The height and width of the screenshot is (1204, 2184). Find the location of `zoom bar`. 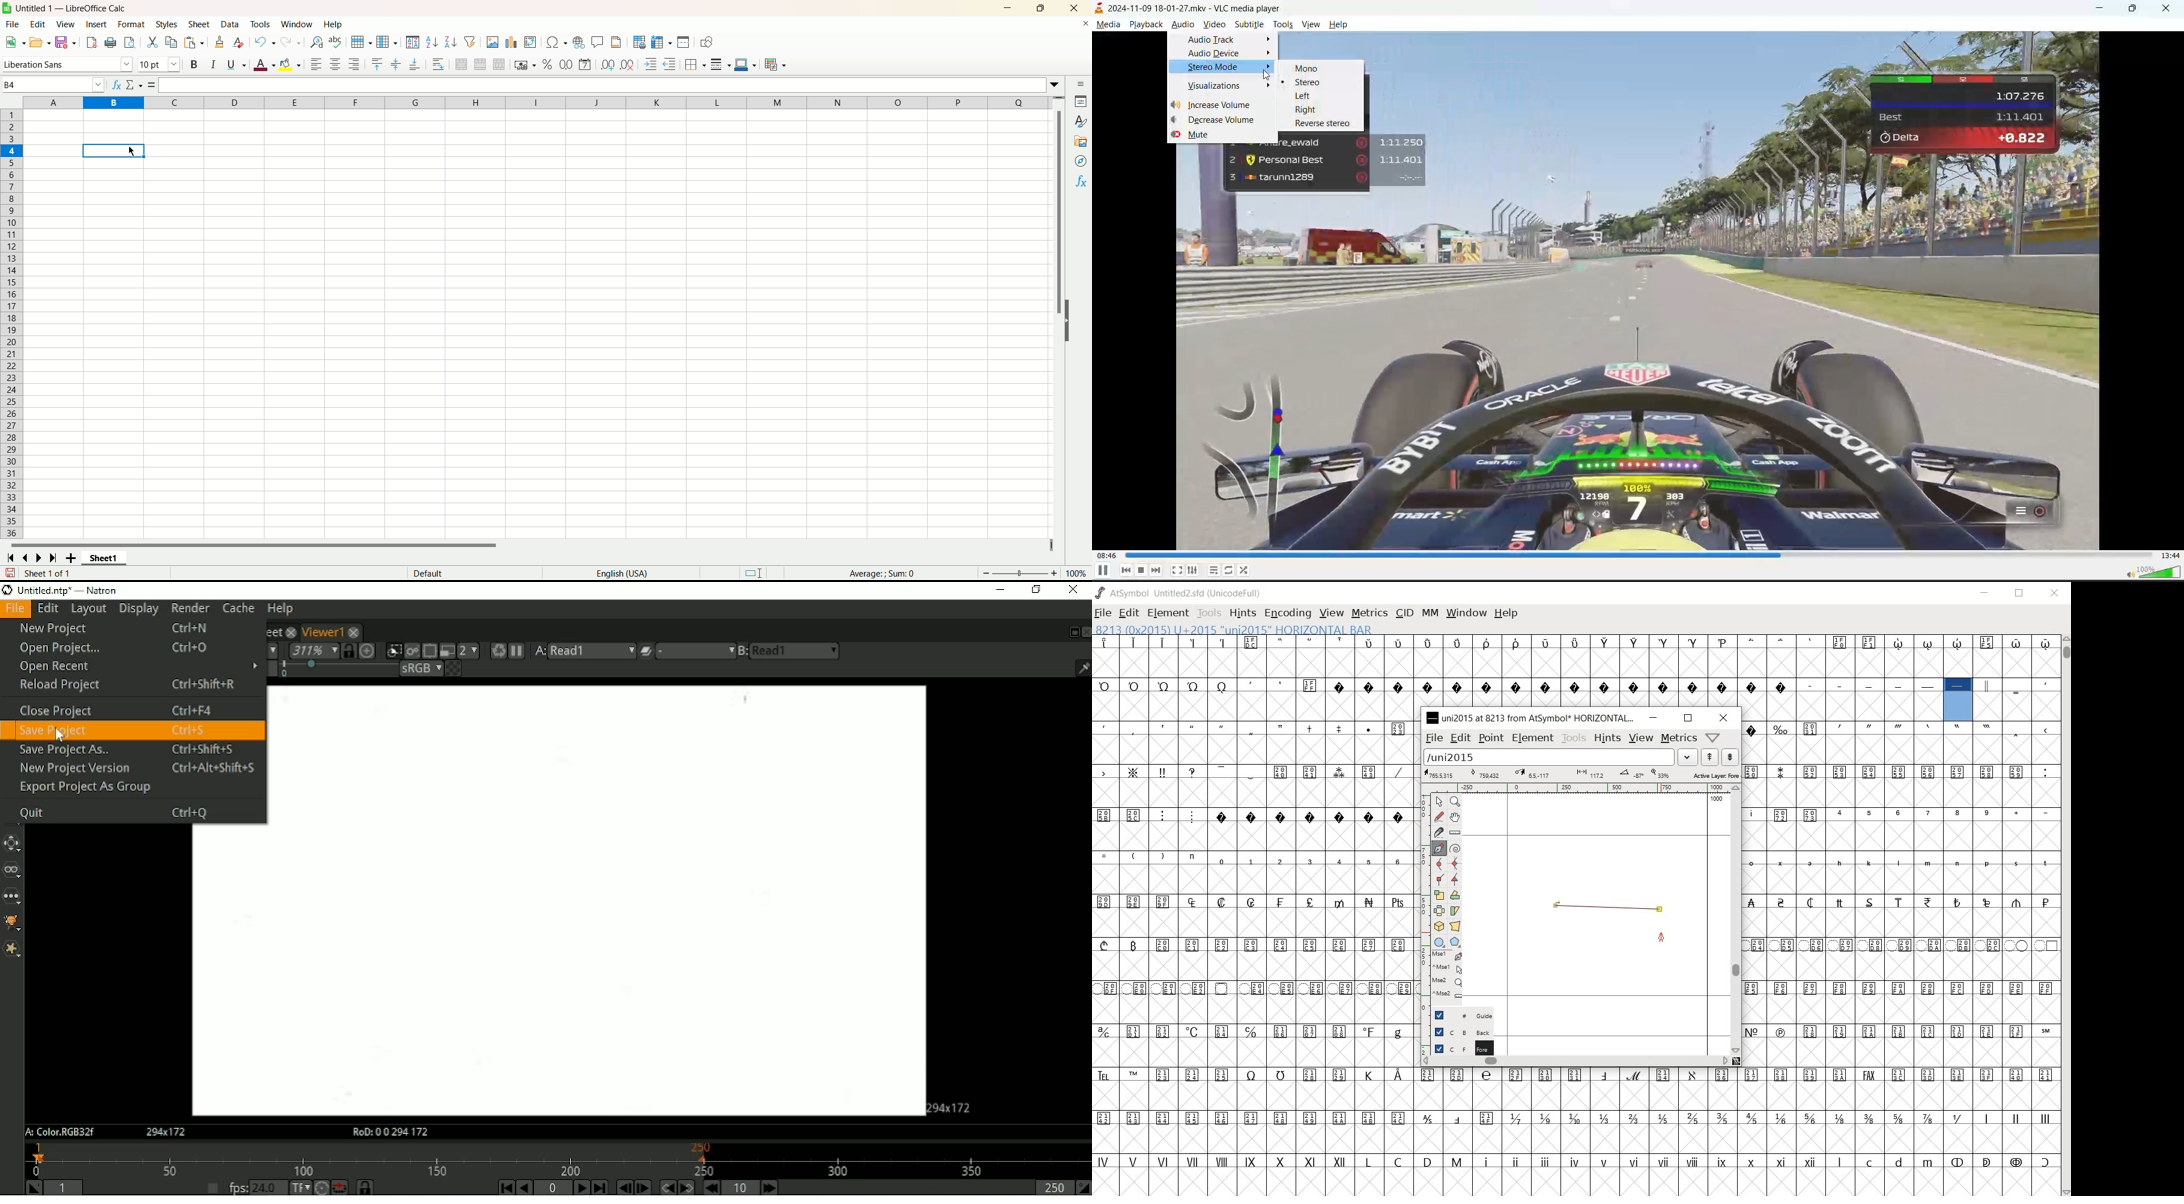

zoom bar is located at coordinates (1020, 573).